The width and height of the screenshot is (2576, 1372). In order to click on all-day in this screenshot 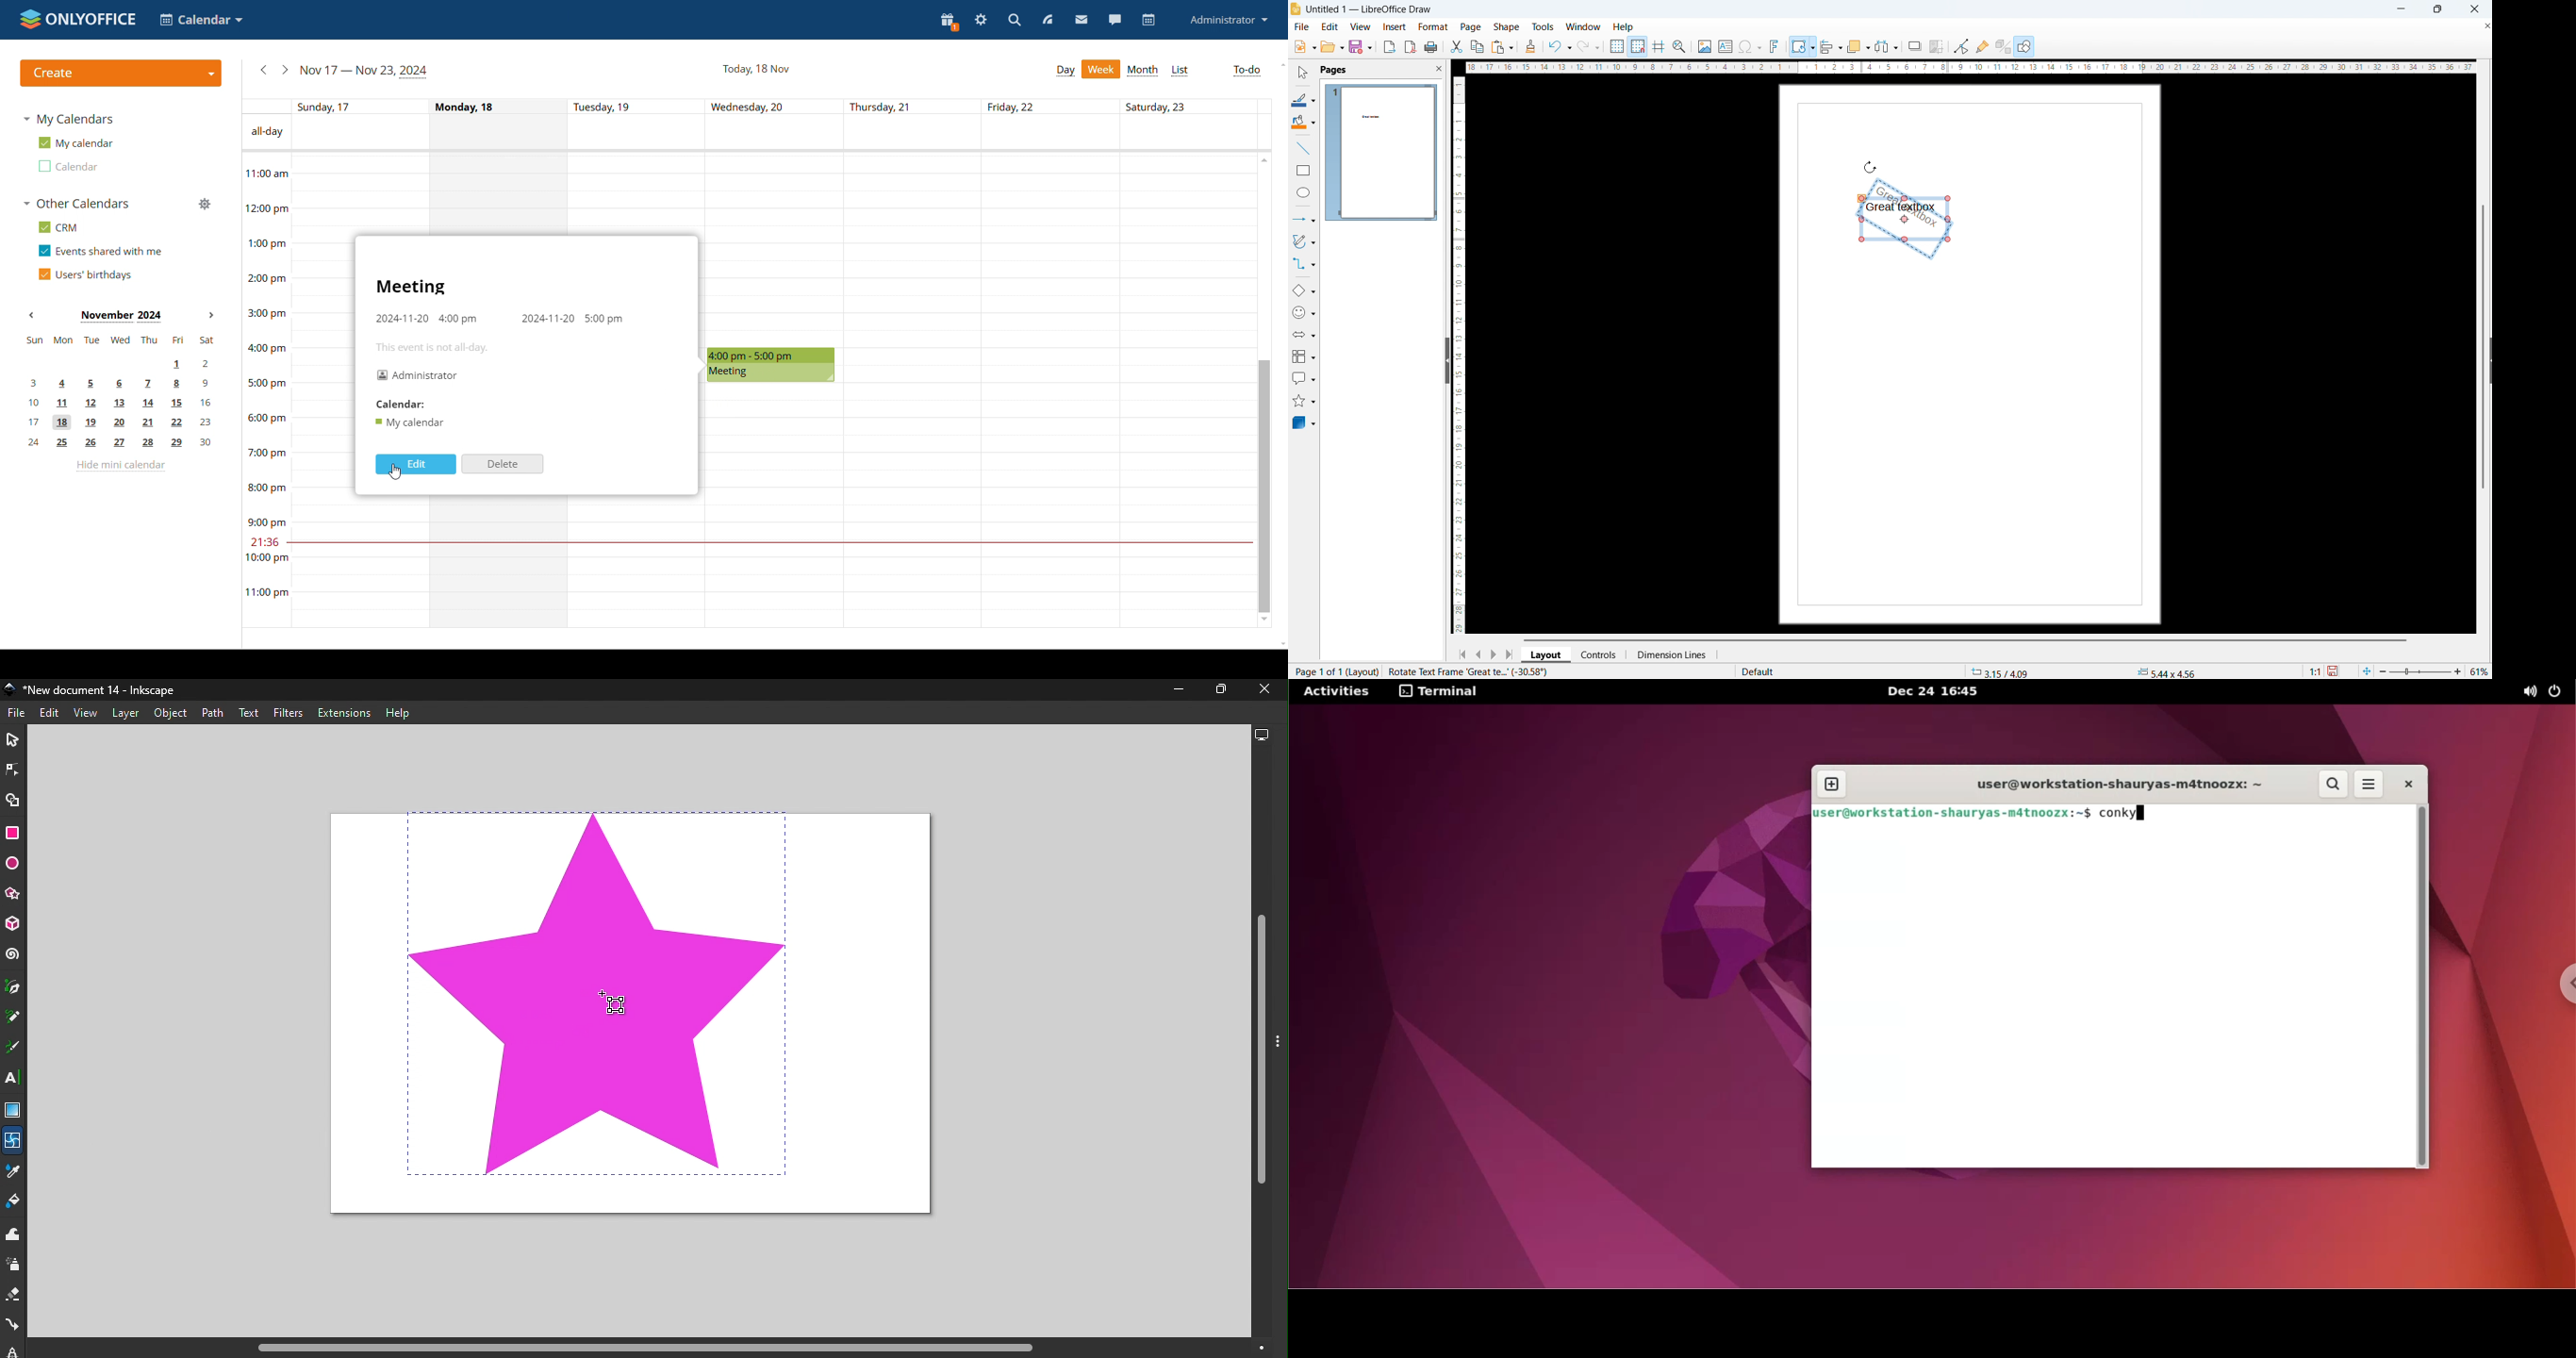, I will do `click(265, 132)`.